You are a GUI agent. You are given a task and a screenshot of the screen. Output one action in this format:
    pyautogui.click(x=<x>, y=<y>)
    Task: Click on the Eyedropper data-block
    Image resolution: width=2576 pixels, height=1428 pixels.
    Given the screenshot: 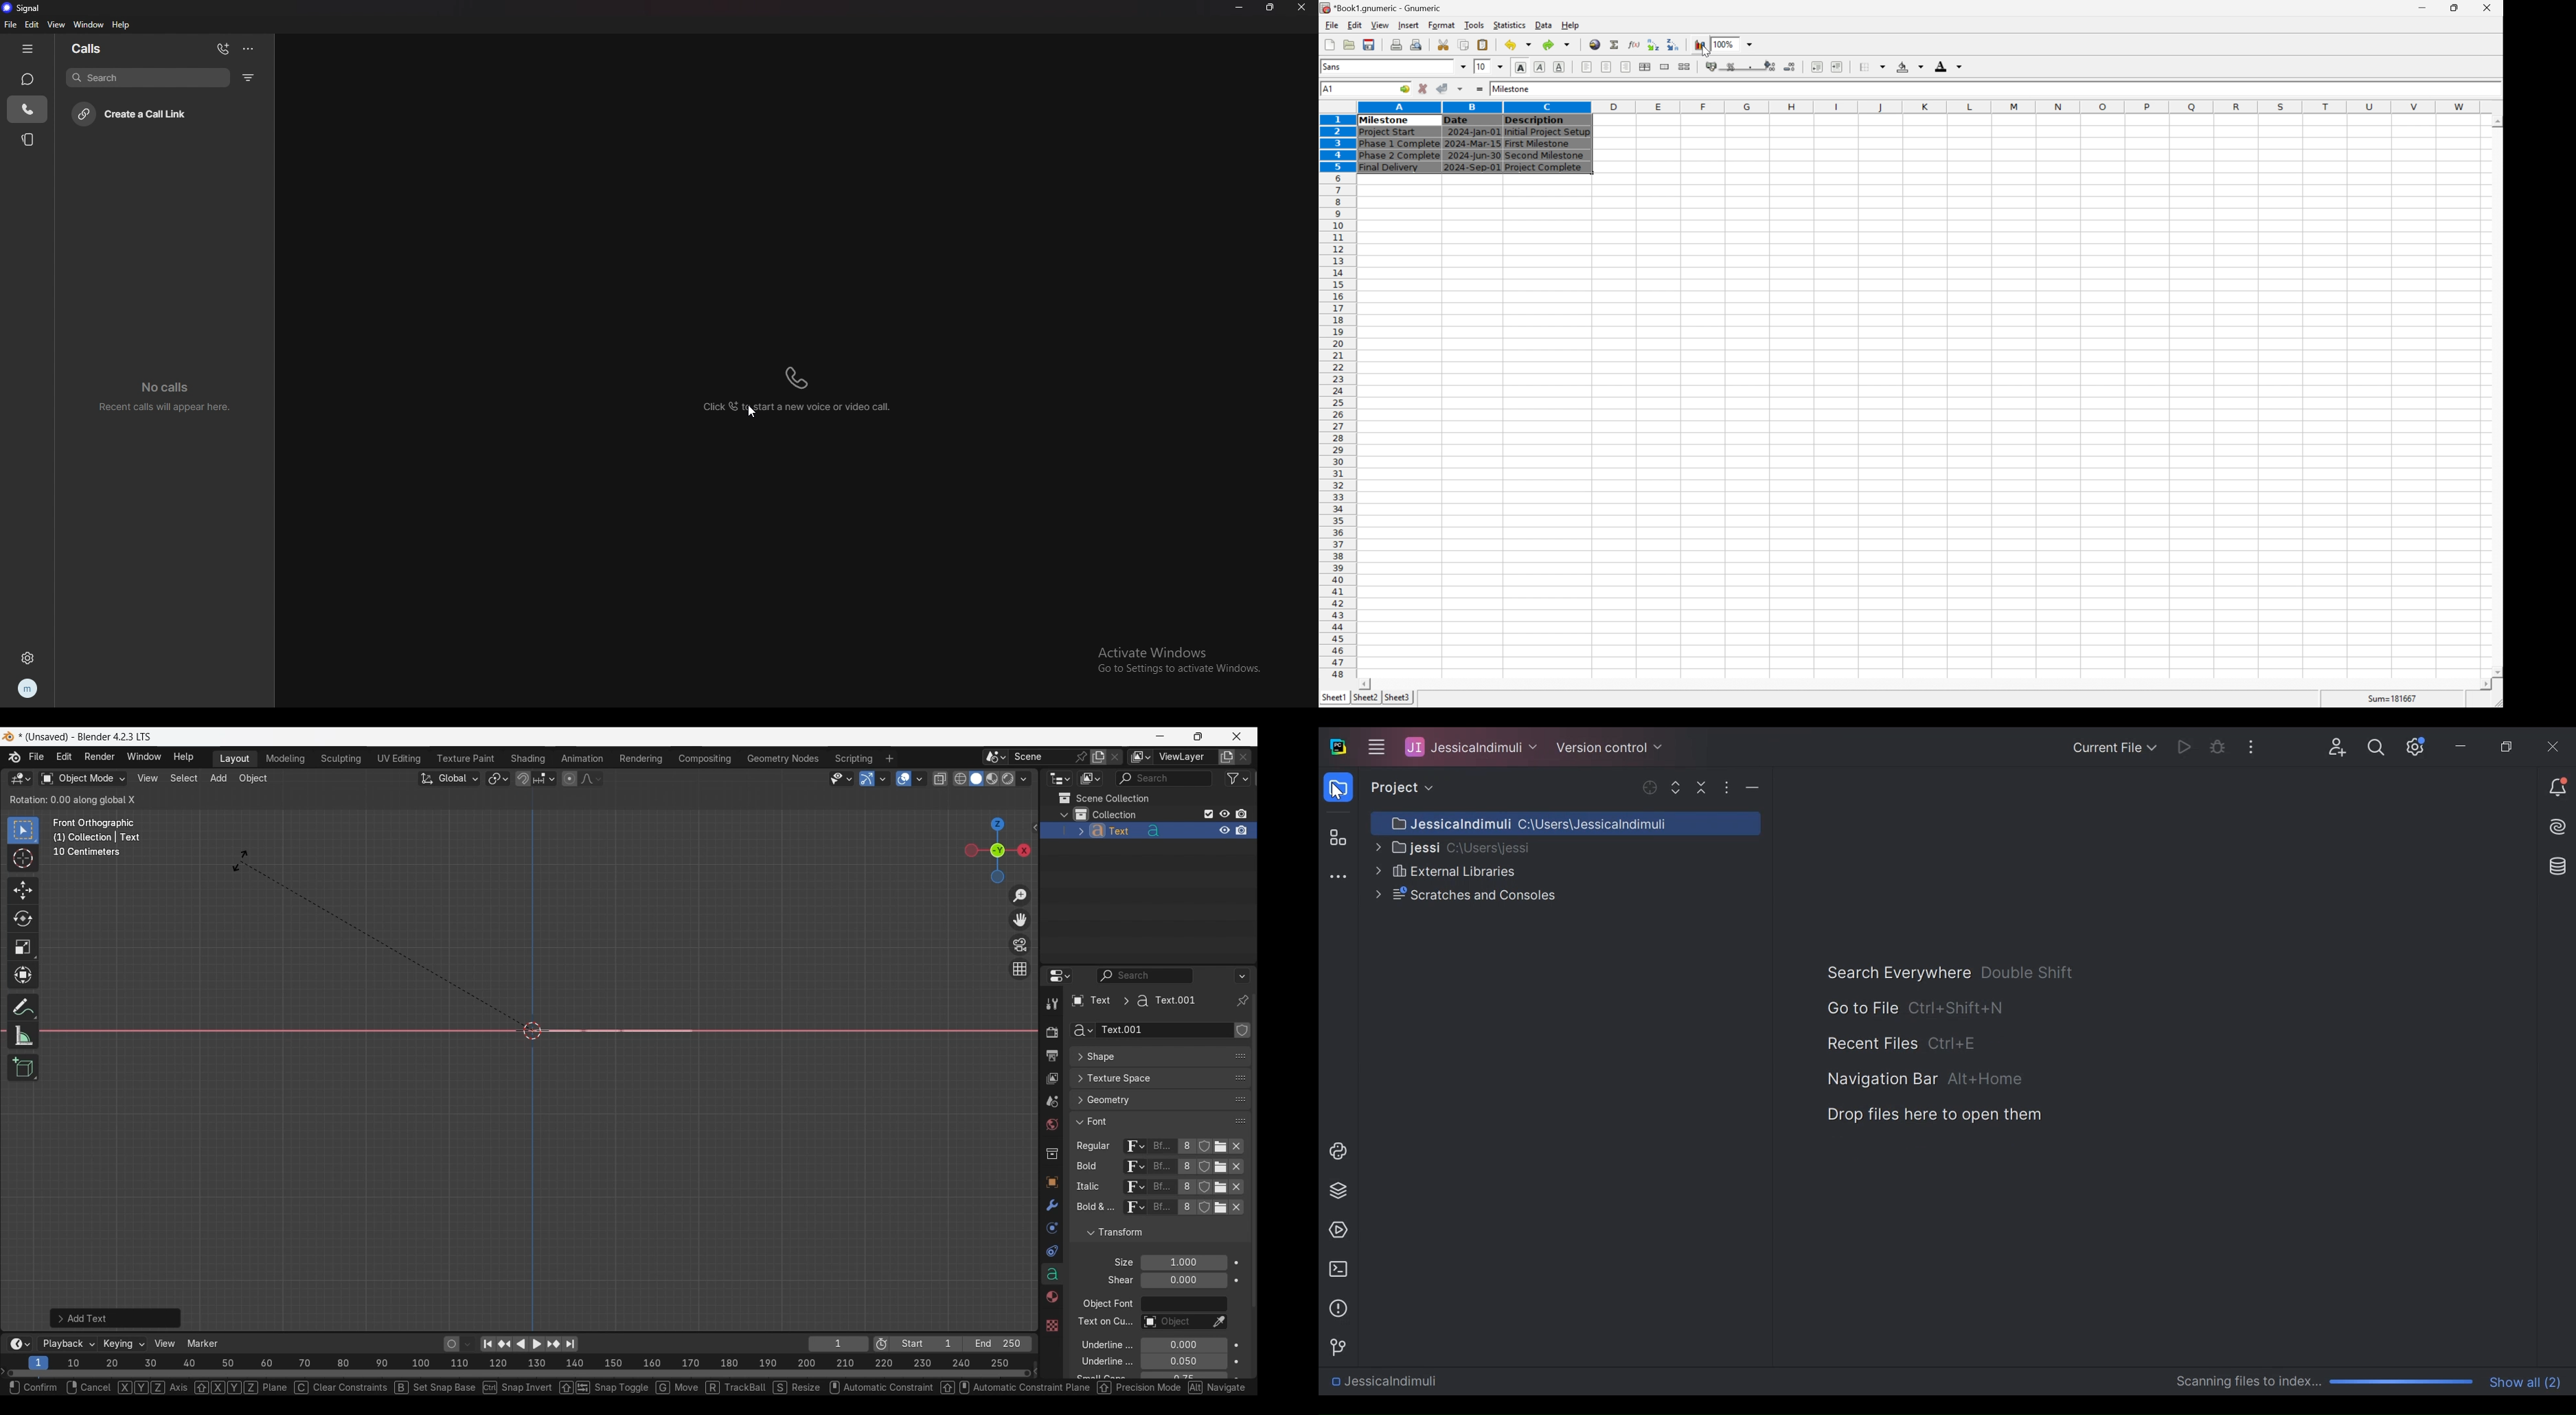 What is the action you would take?
    pyautogui.click(x=1235, y=1052)
    